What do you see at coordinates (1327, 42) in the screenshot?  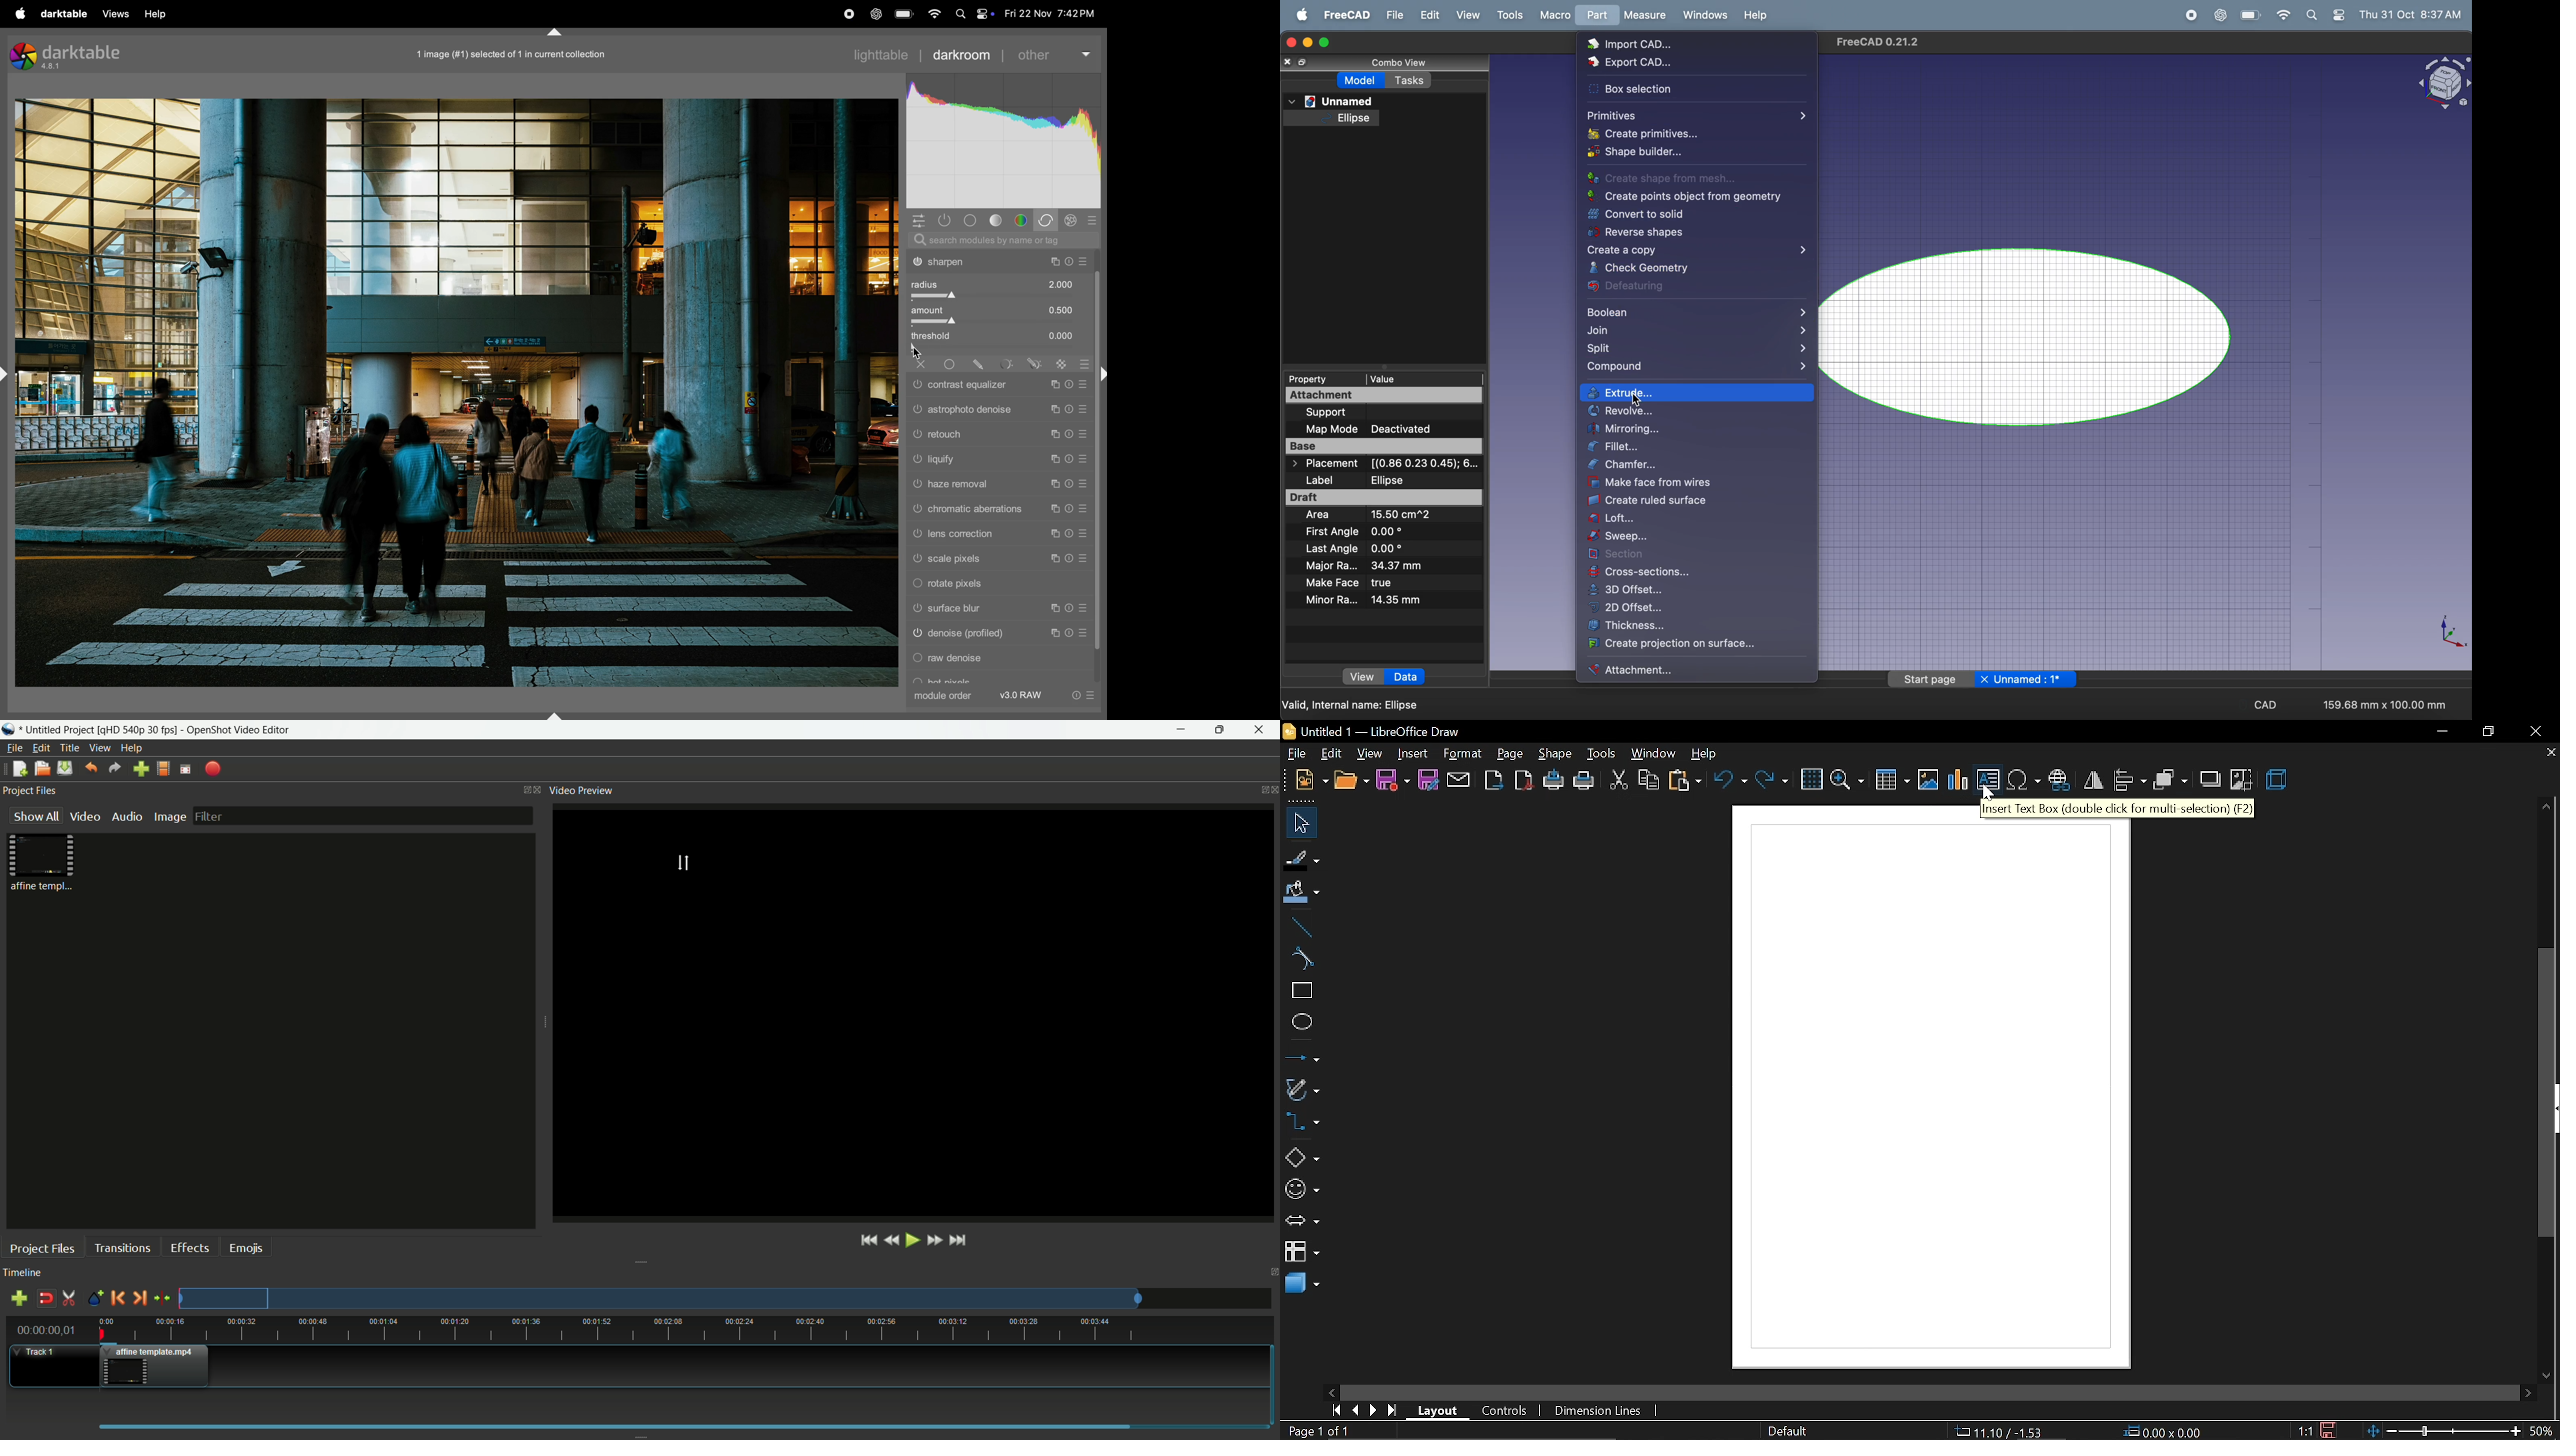 I see `maximize` at bounding box center [1327, 42].